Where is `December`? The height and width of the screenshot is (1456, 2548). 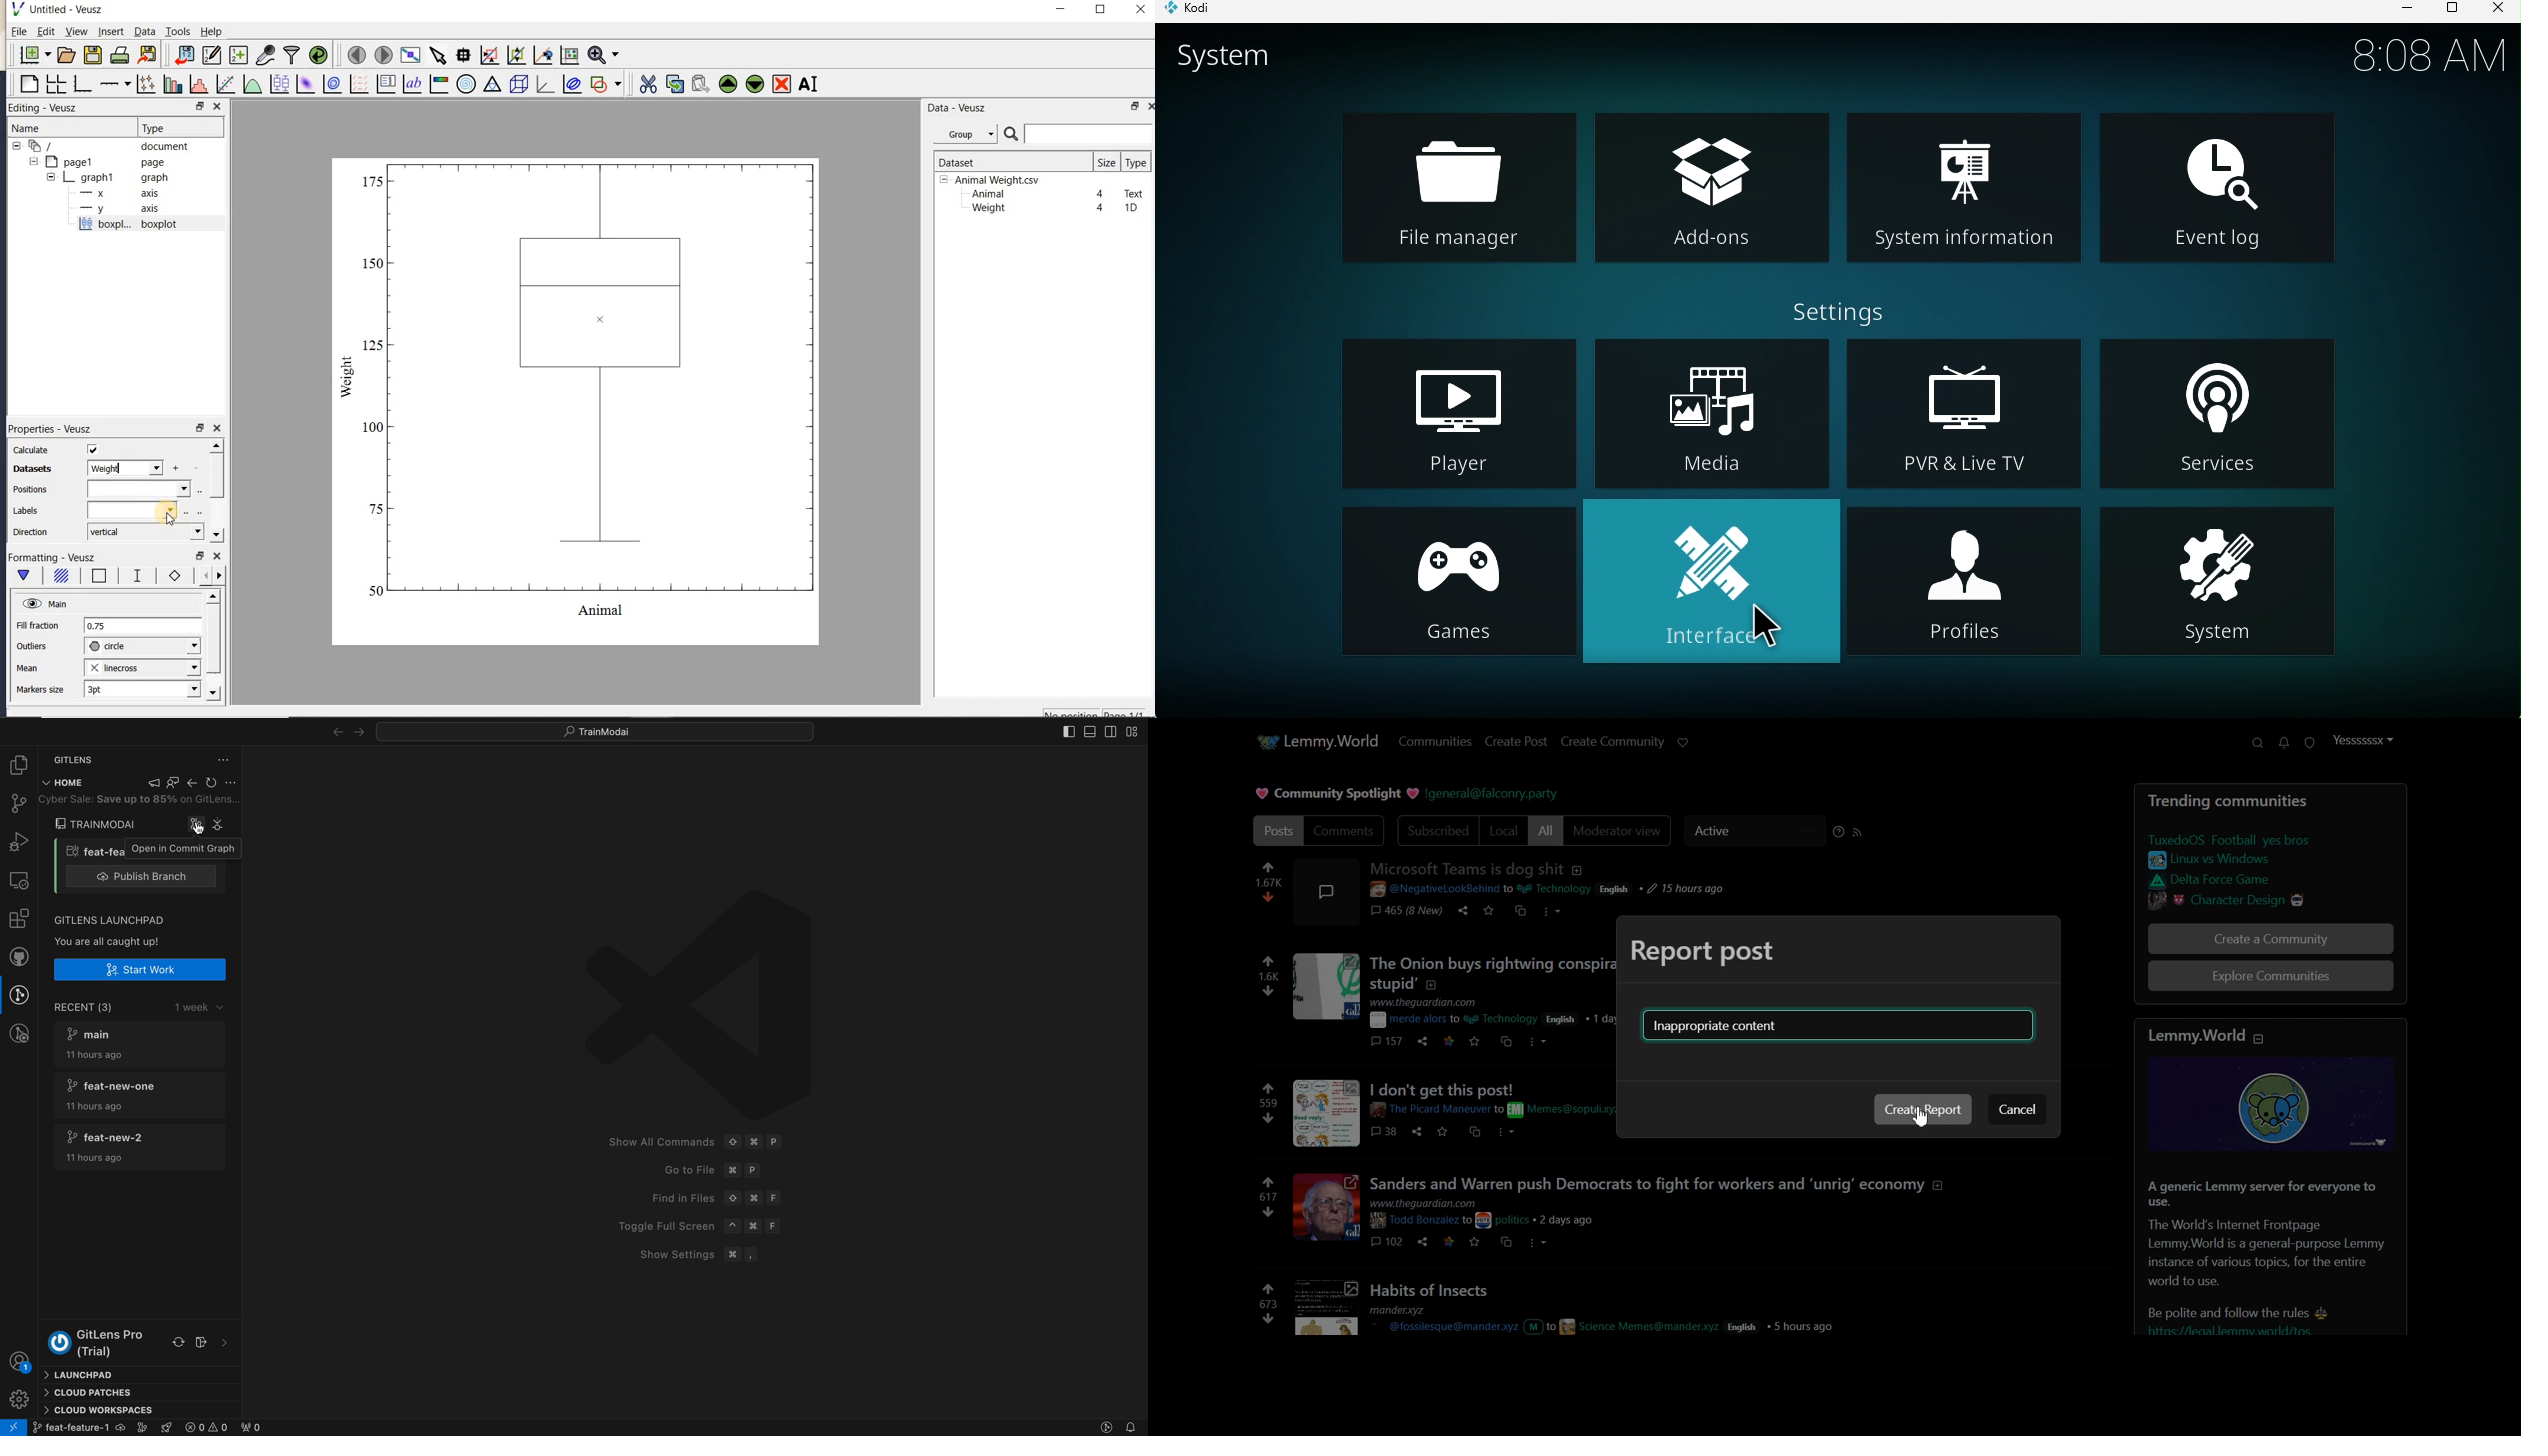
December is located at coordinates (1964, 411).